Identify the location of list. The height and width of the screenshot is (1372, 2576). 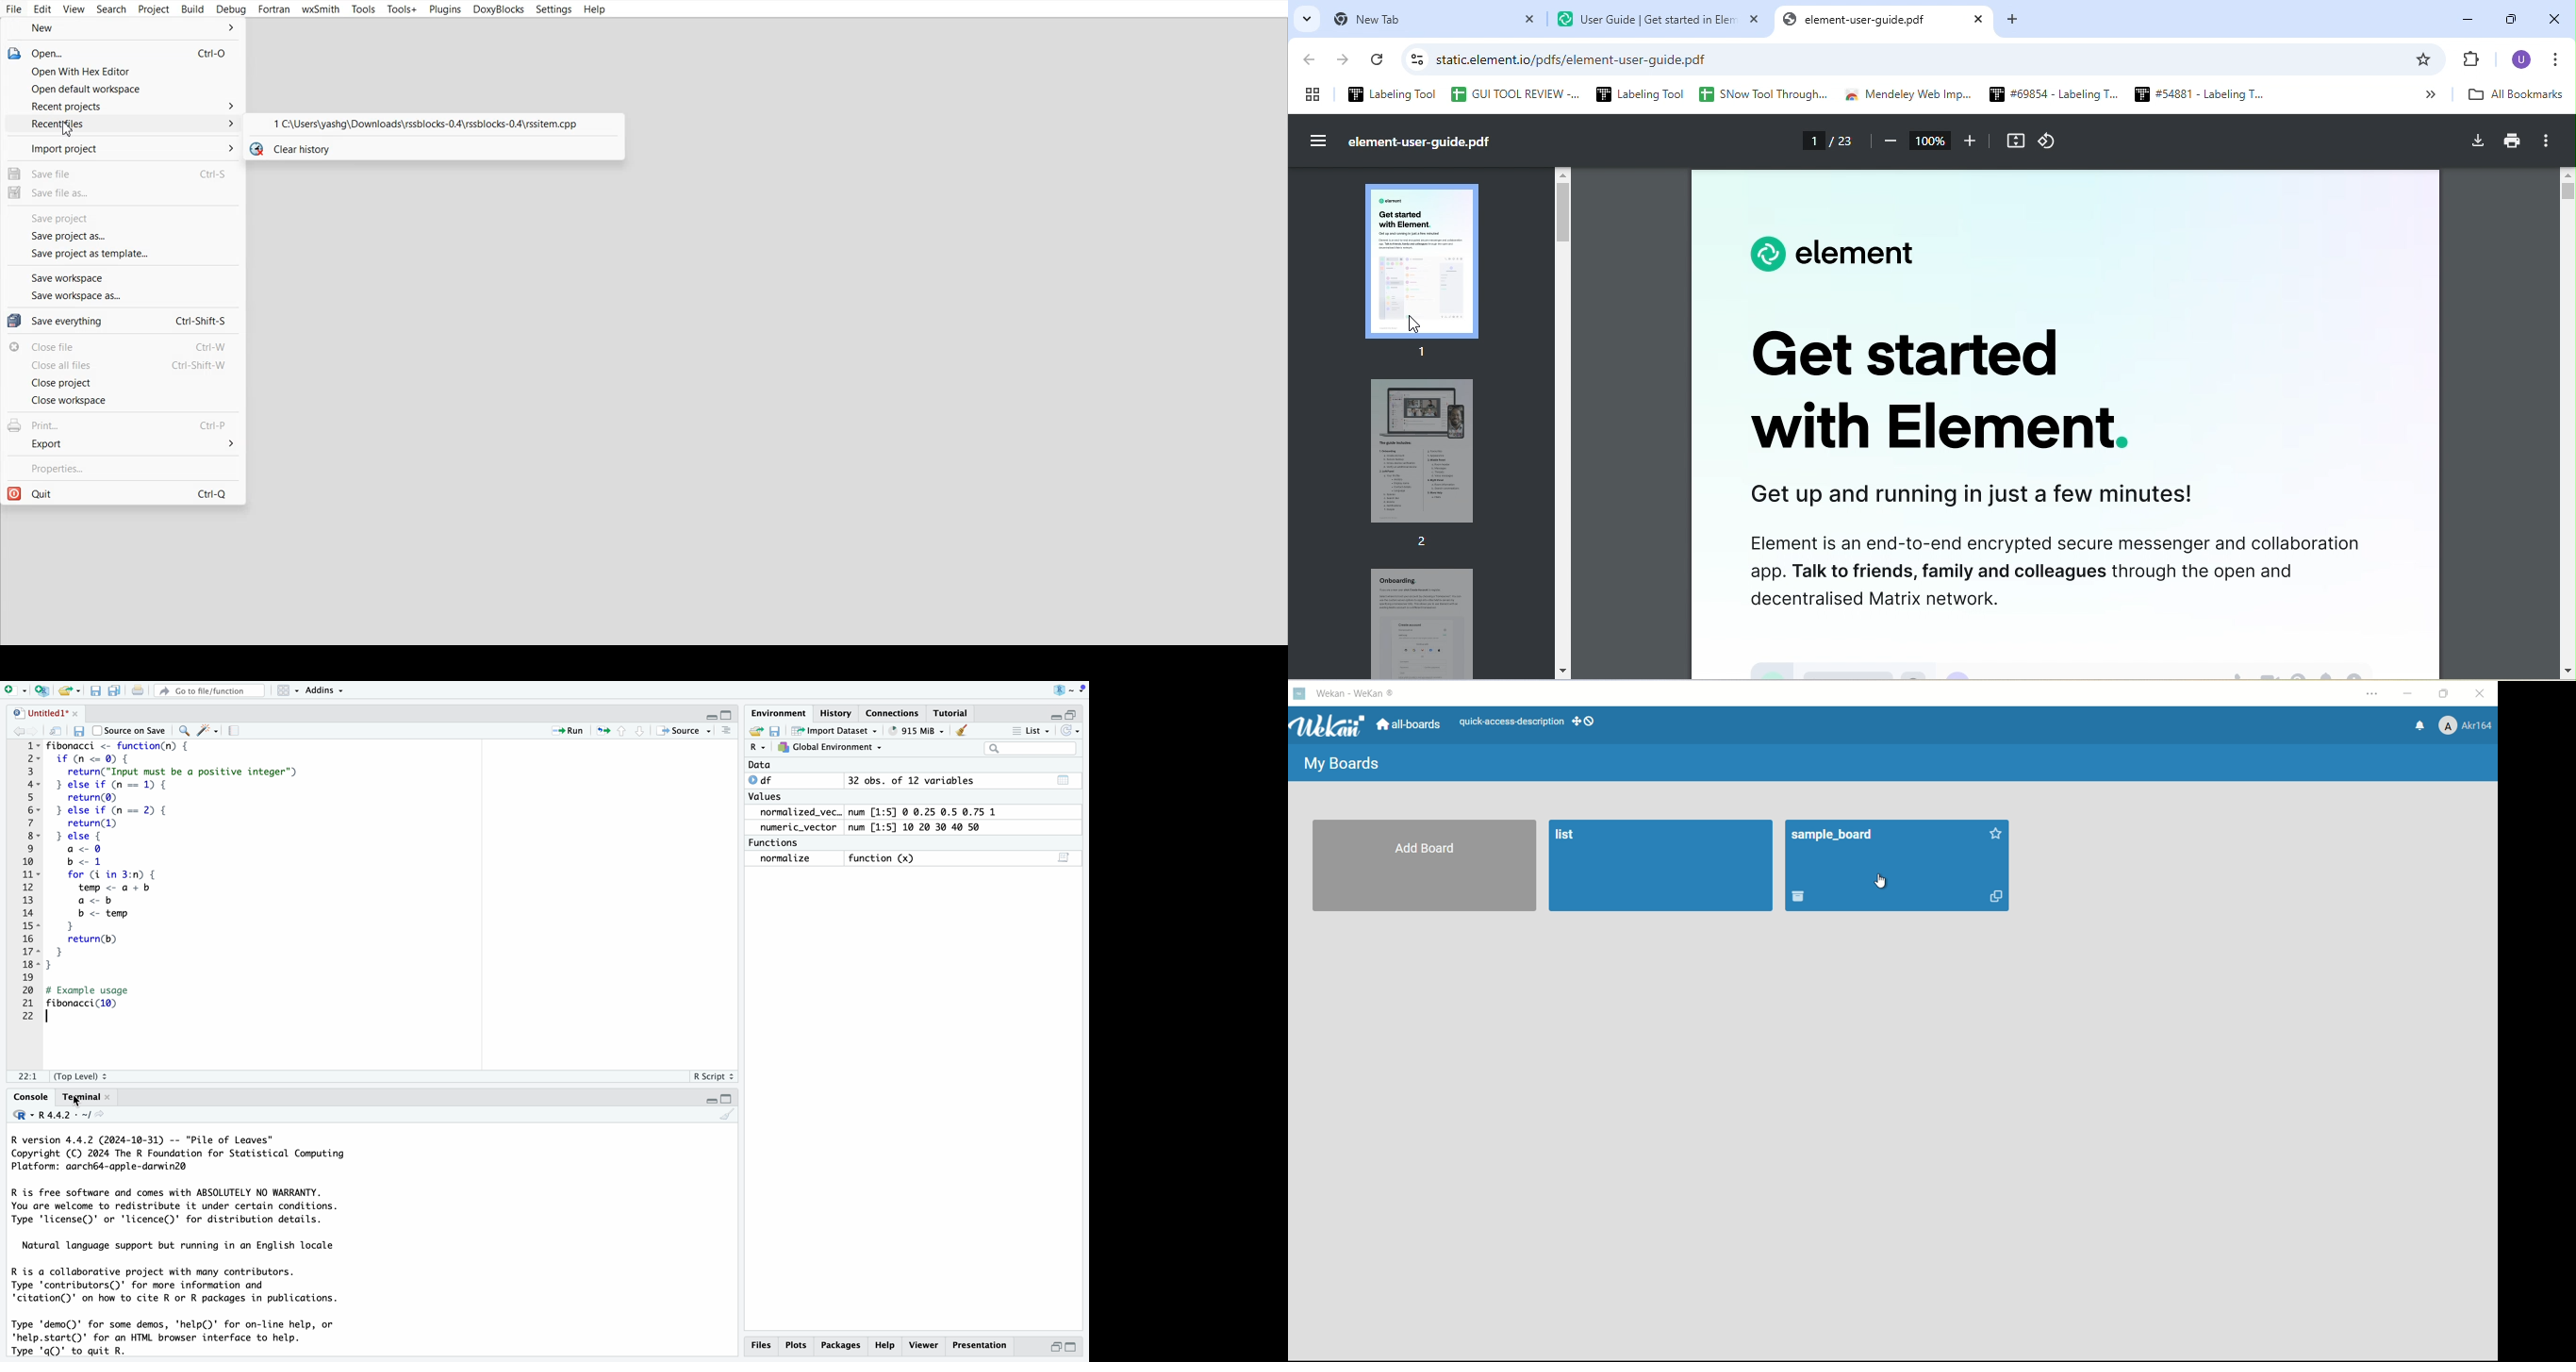
(1027, 729).